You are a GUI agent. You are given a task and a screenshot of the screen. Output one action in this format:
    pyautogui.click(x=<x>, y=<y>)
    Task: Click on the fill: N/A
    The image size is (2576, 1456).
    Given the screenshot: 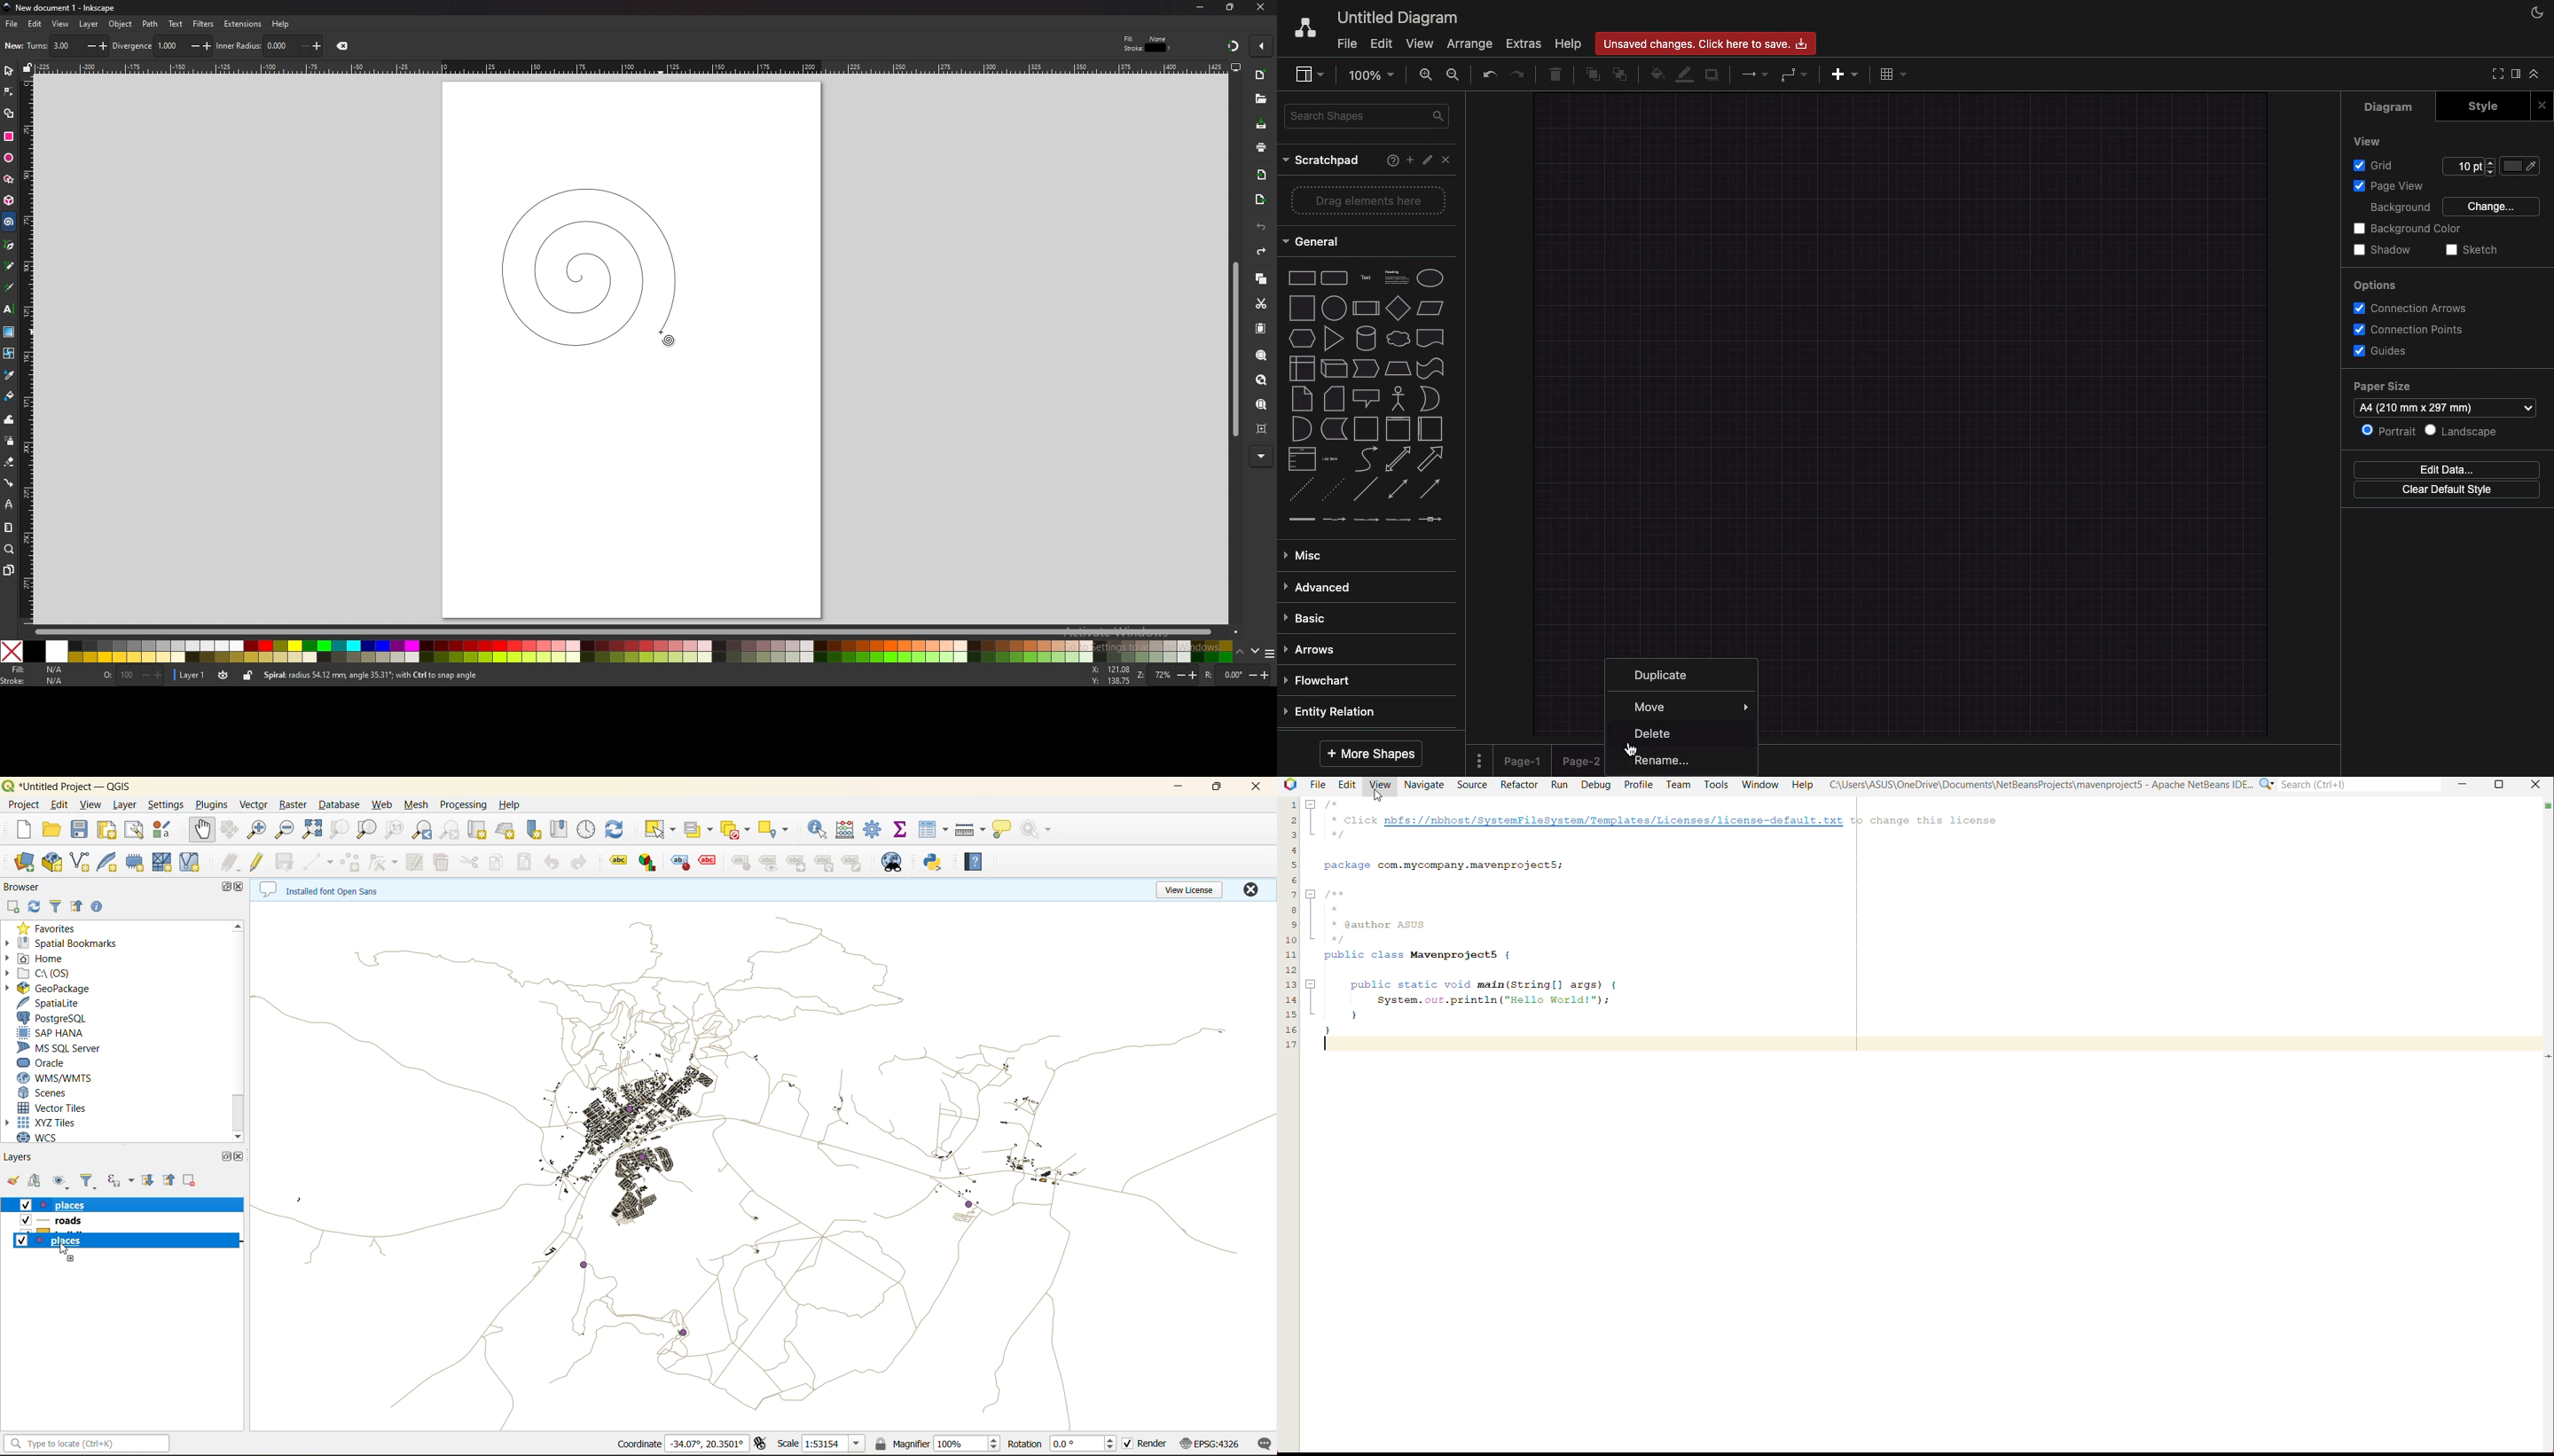 What is the action you would take?
    pyautogui.click(x=40, y=668)
    